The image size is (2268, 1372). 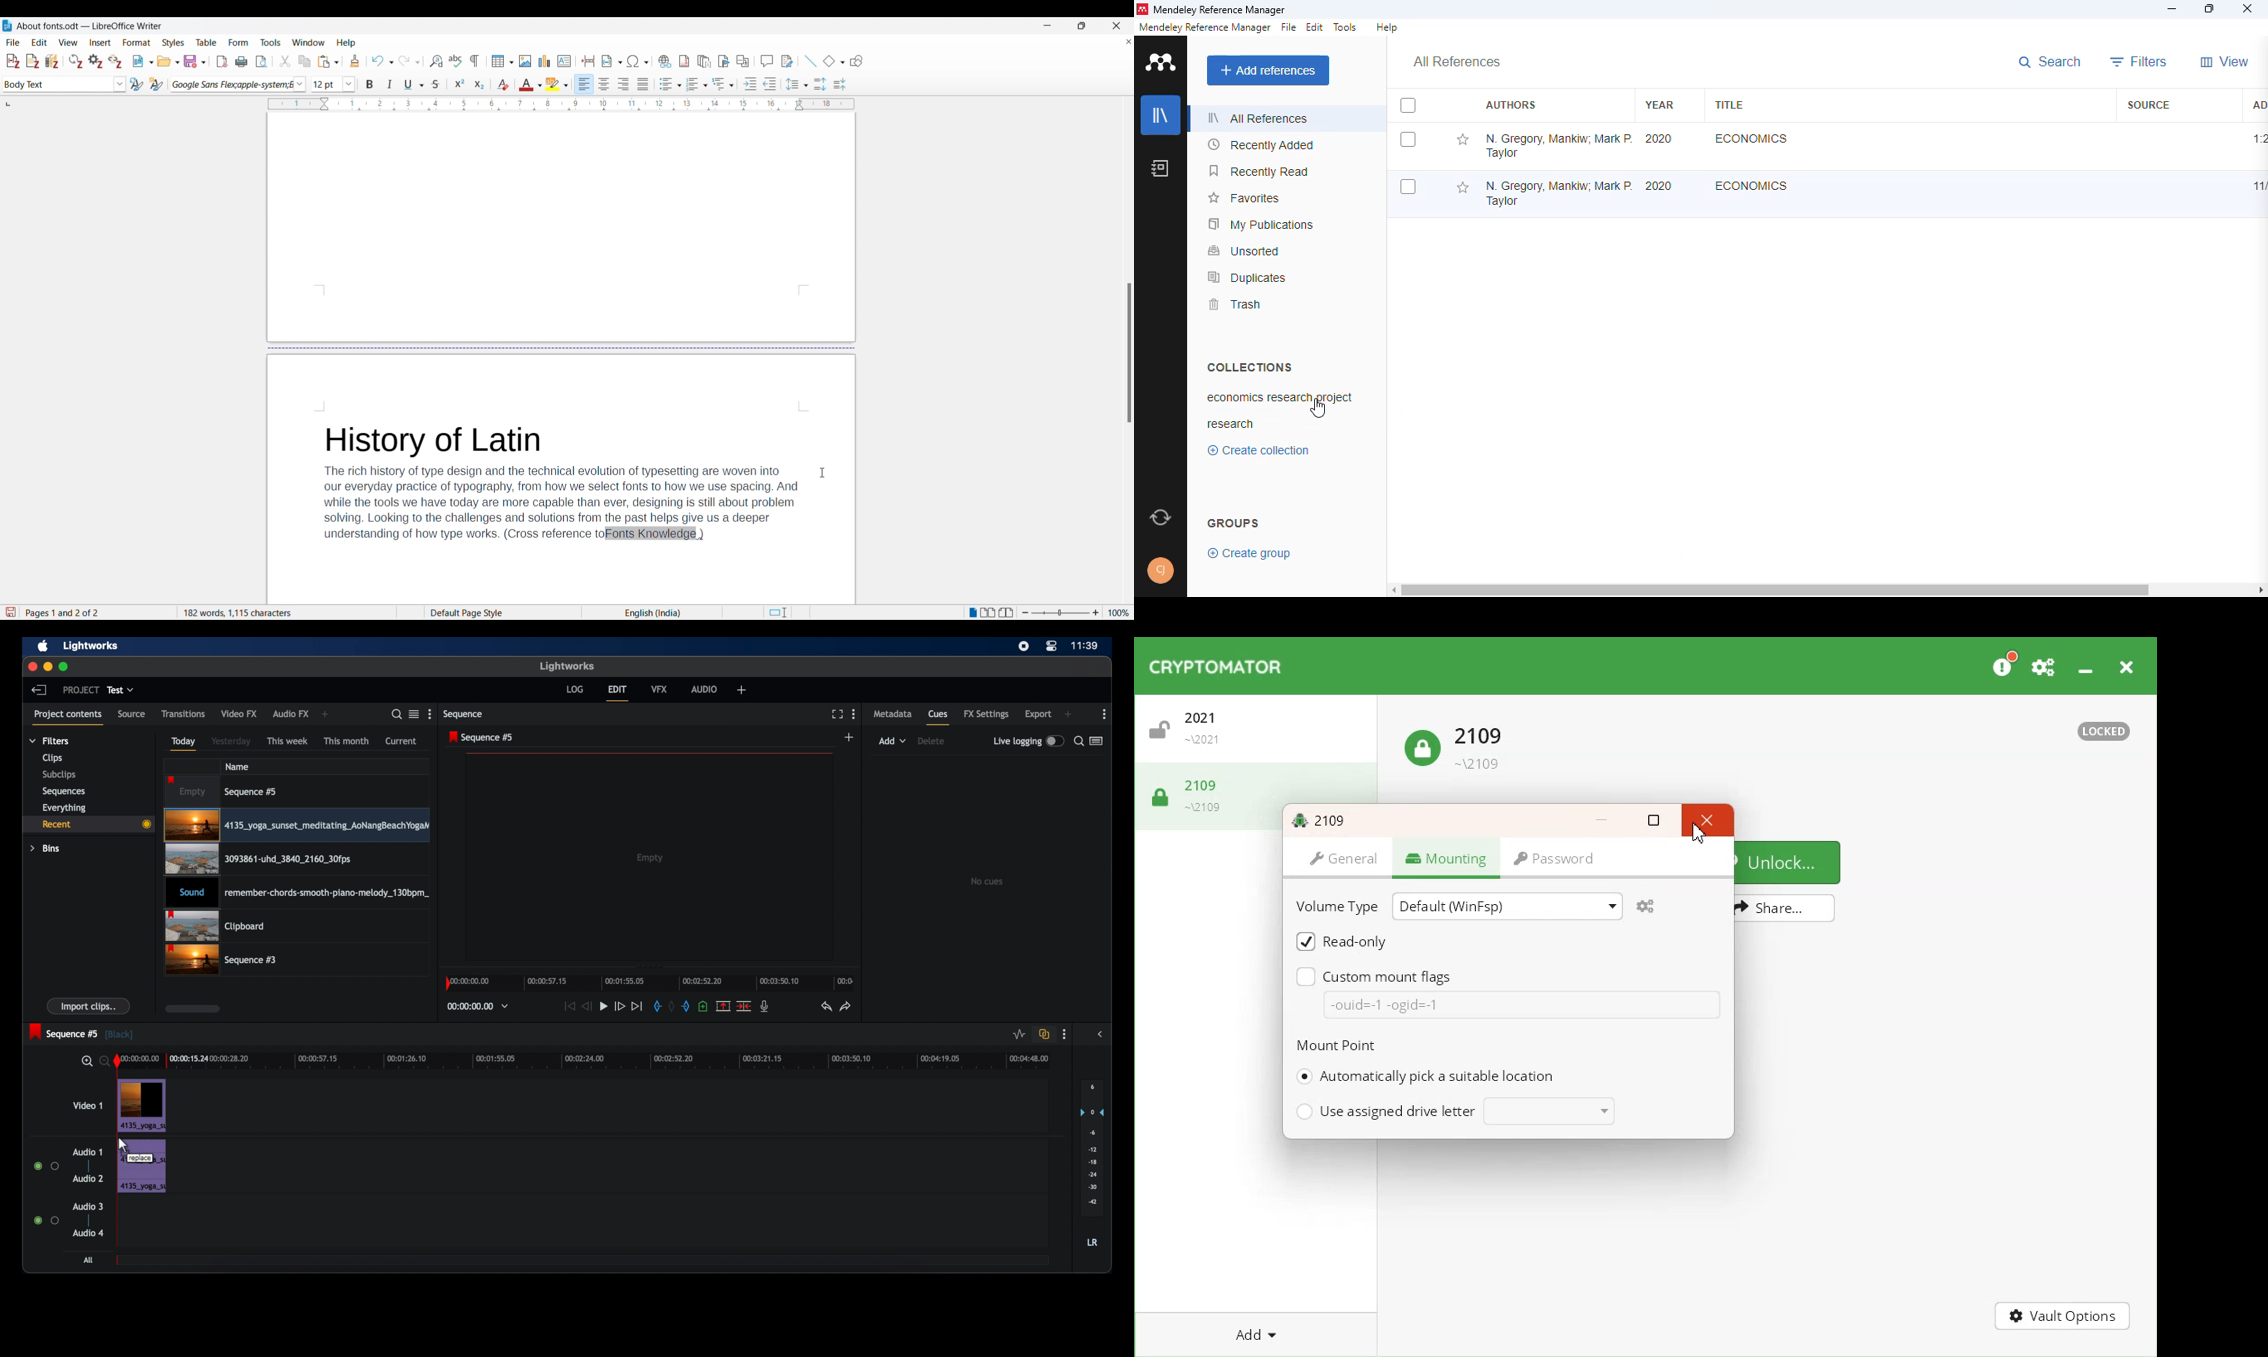 I want to click on Insert line, so click(x=810, y=61).